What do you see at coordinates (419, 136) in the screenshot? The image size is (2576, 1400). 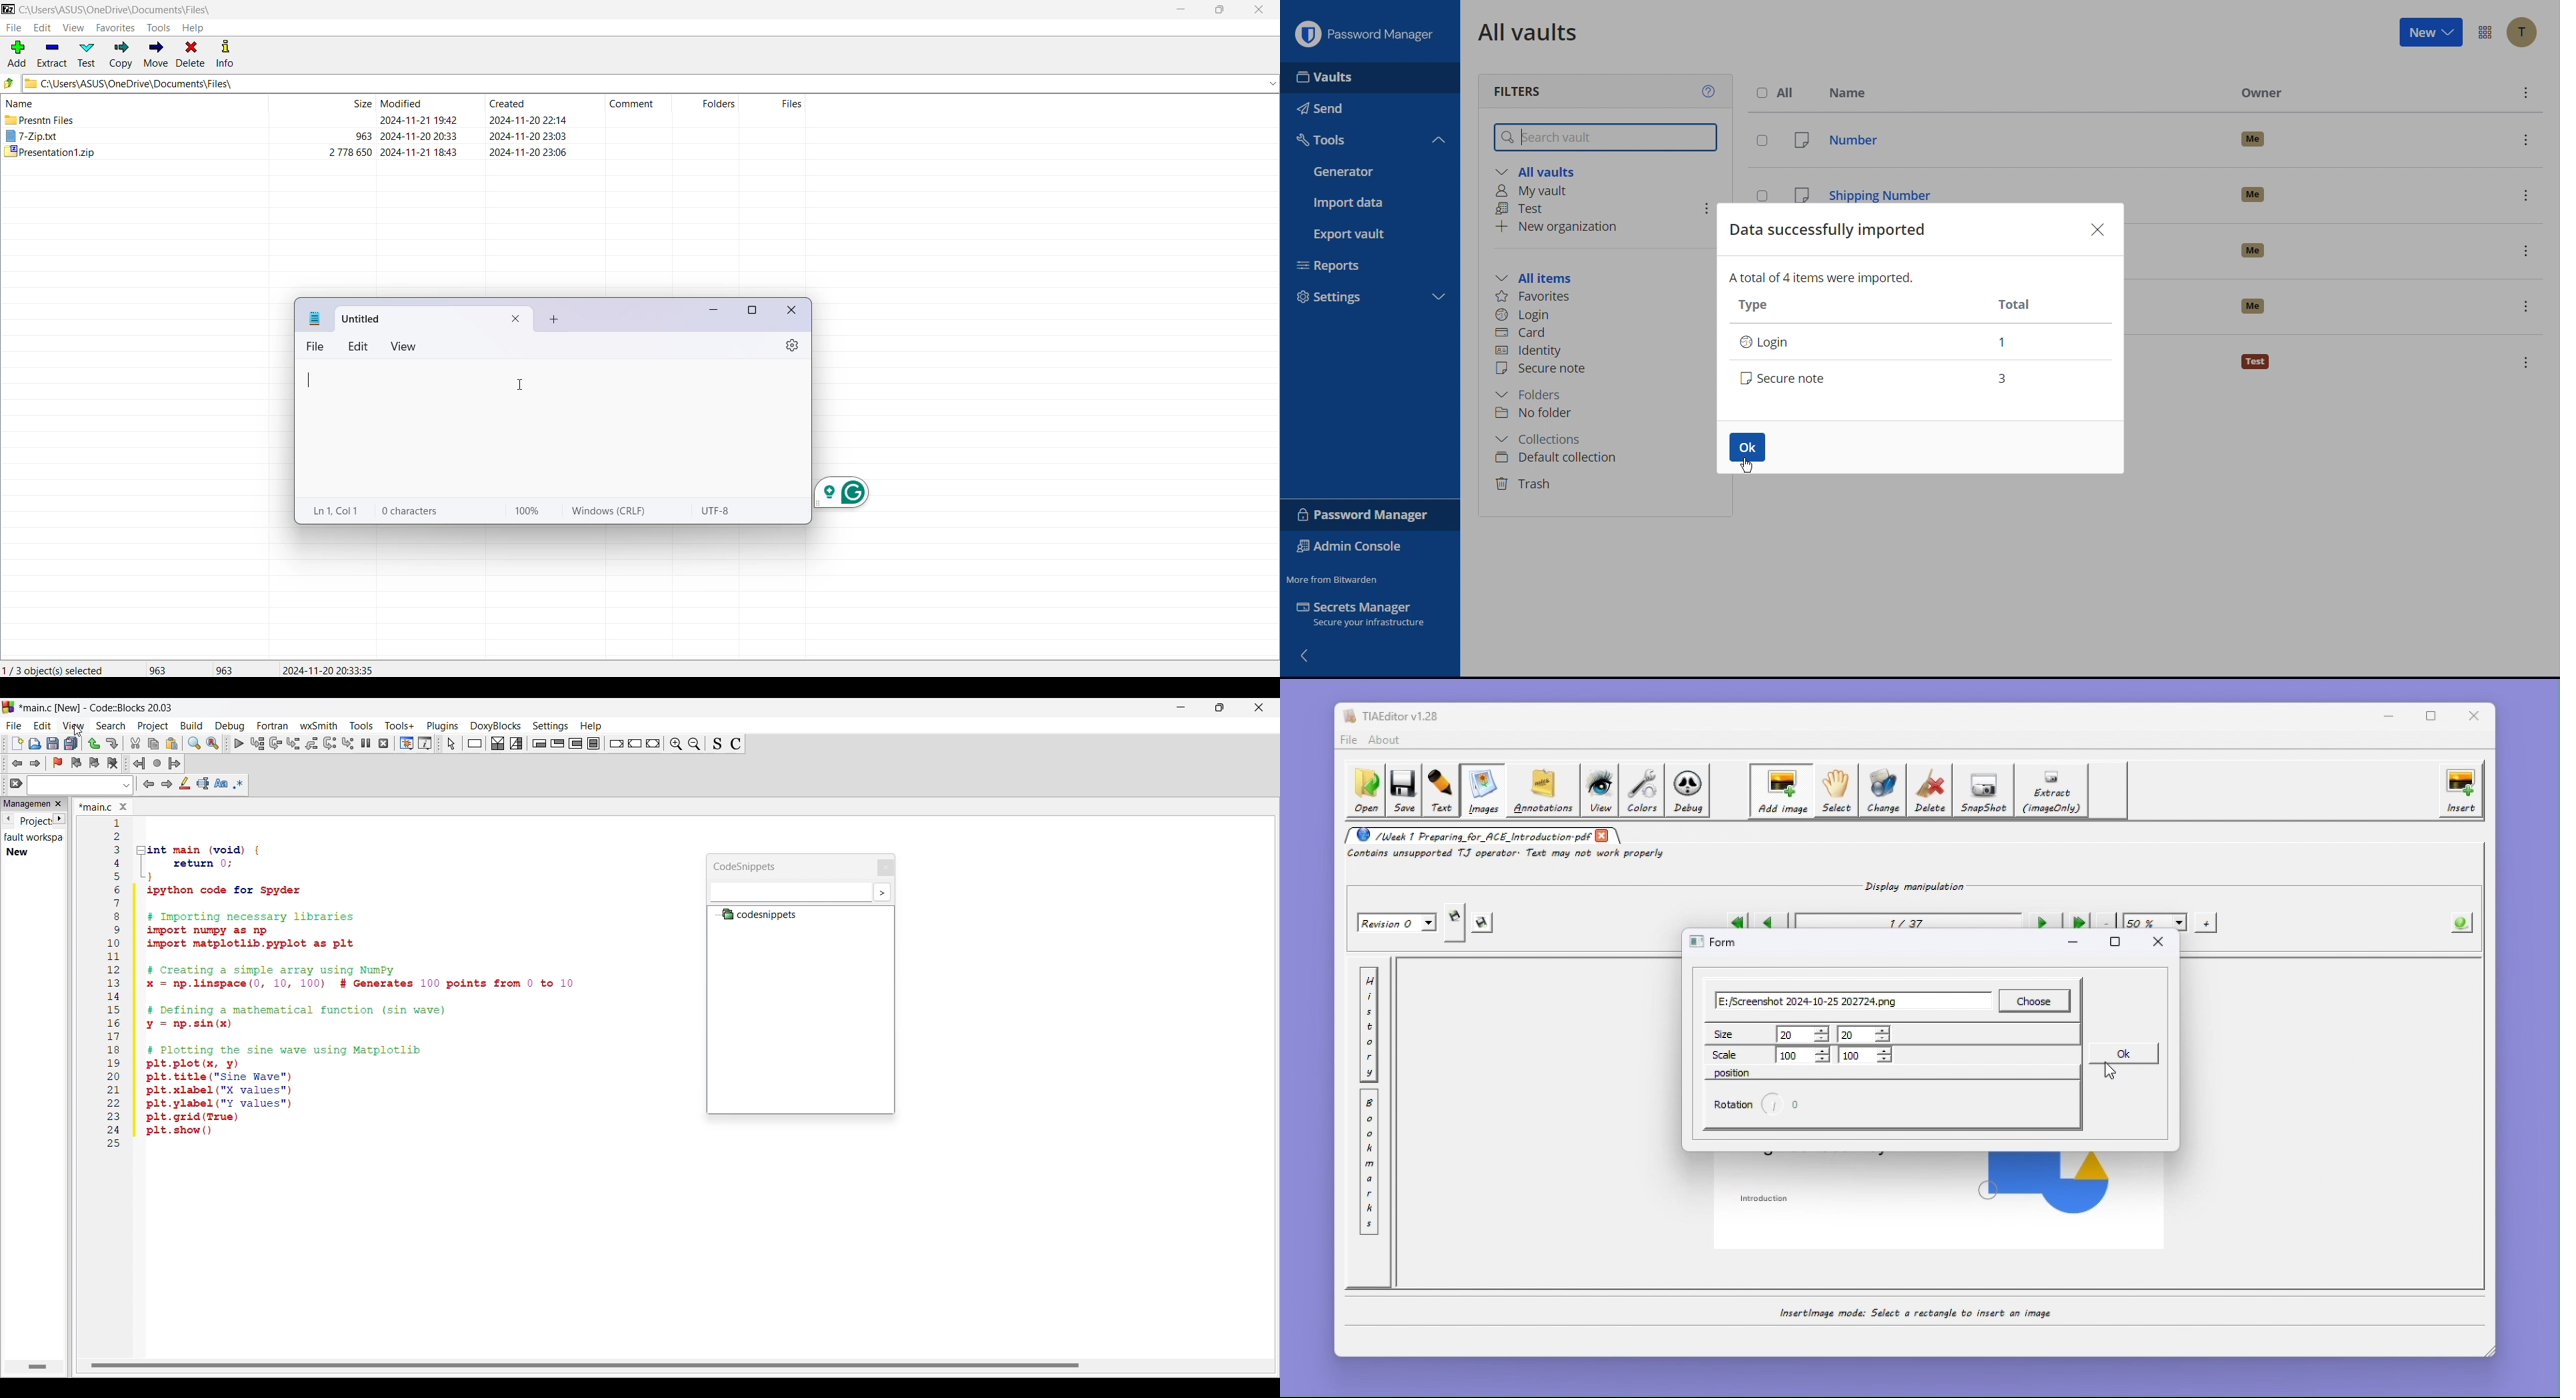 I see `modified date & time` at bounding box center [419, 136].